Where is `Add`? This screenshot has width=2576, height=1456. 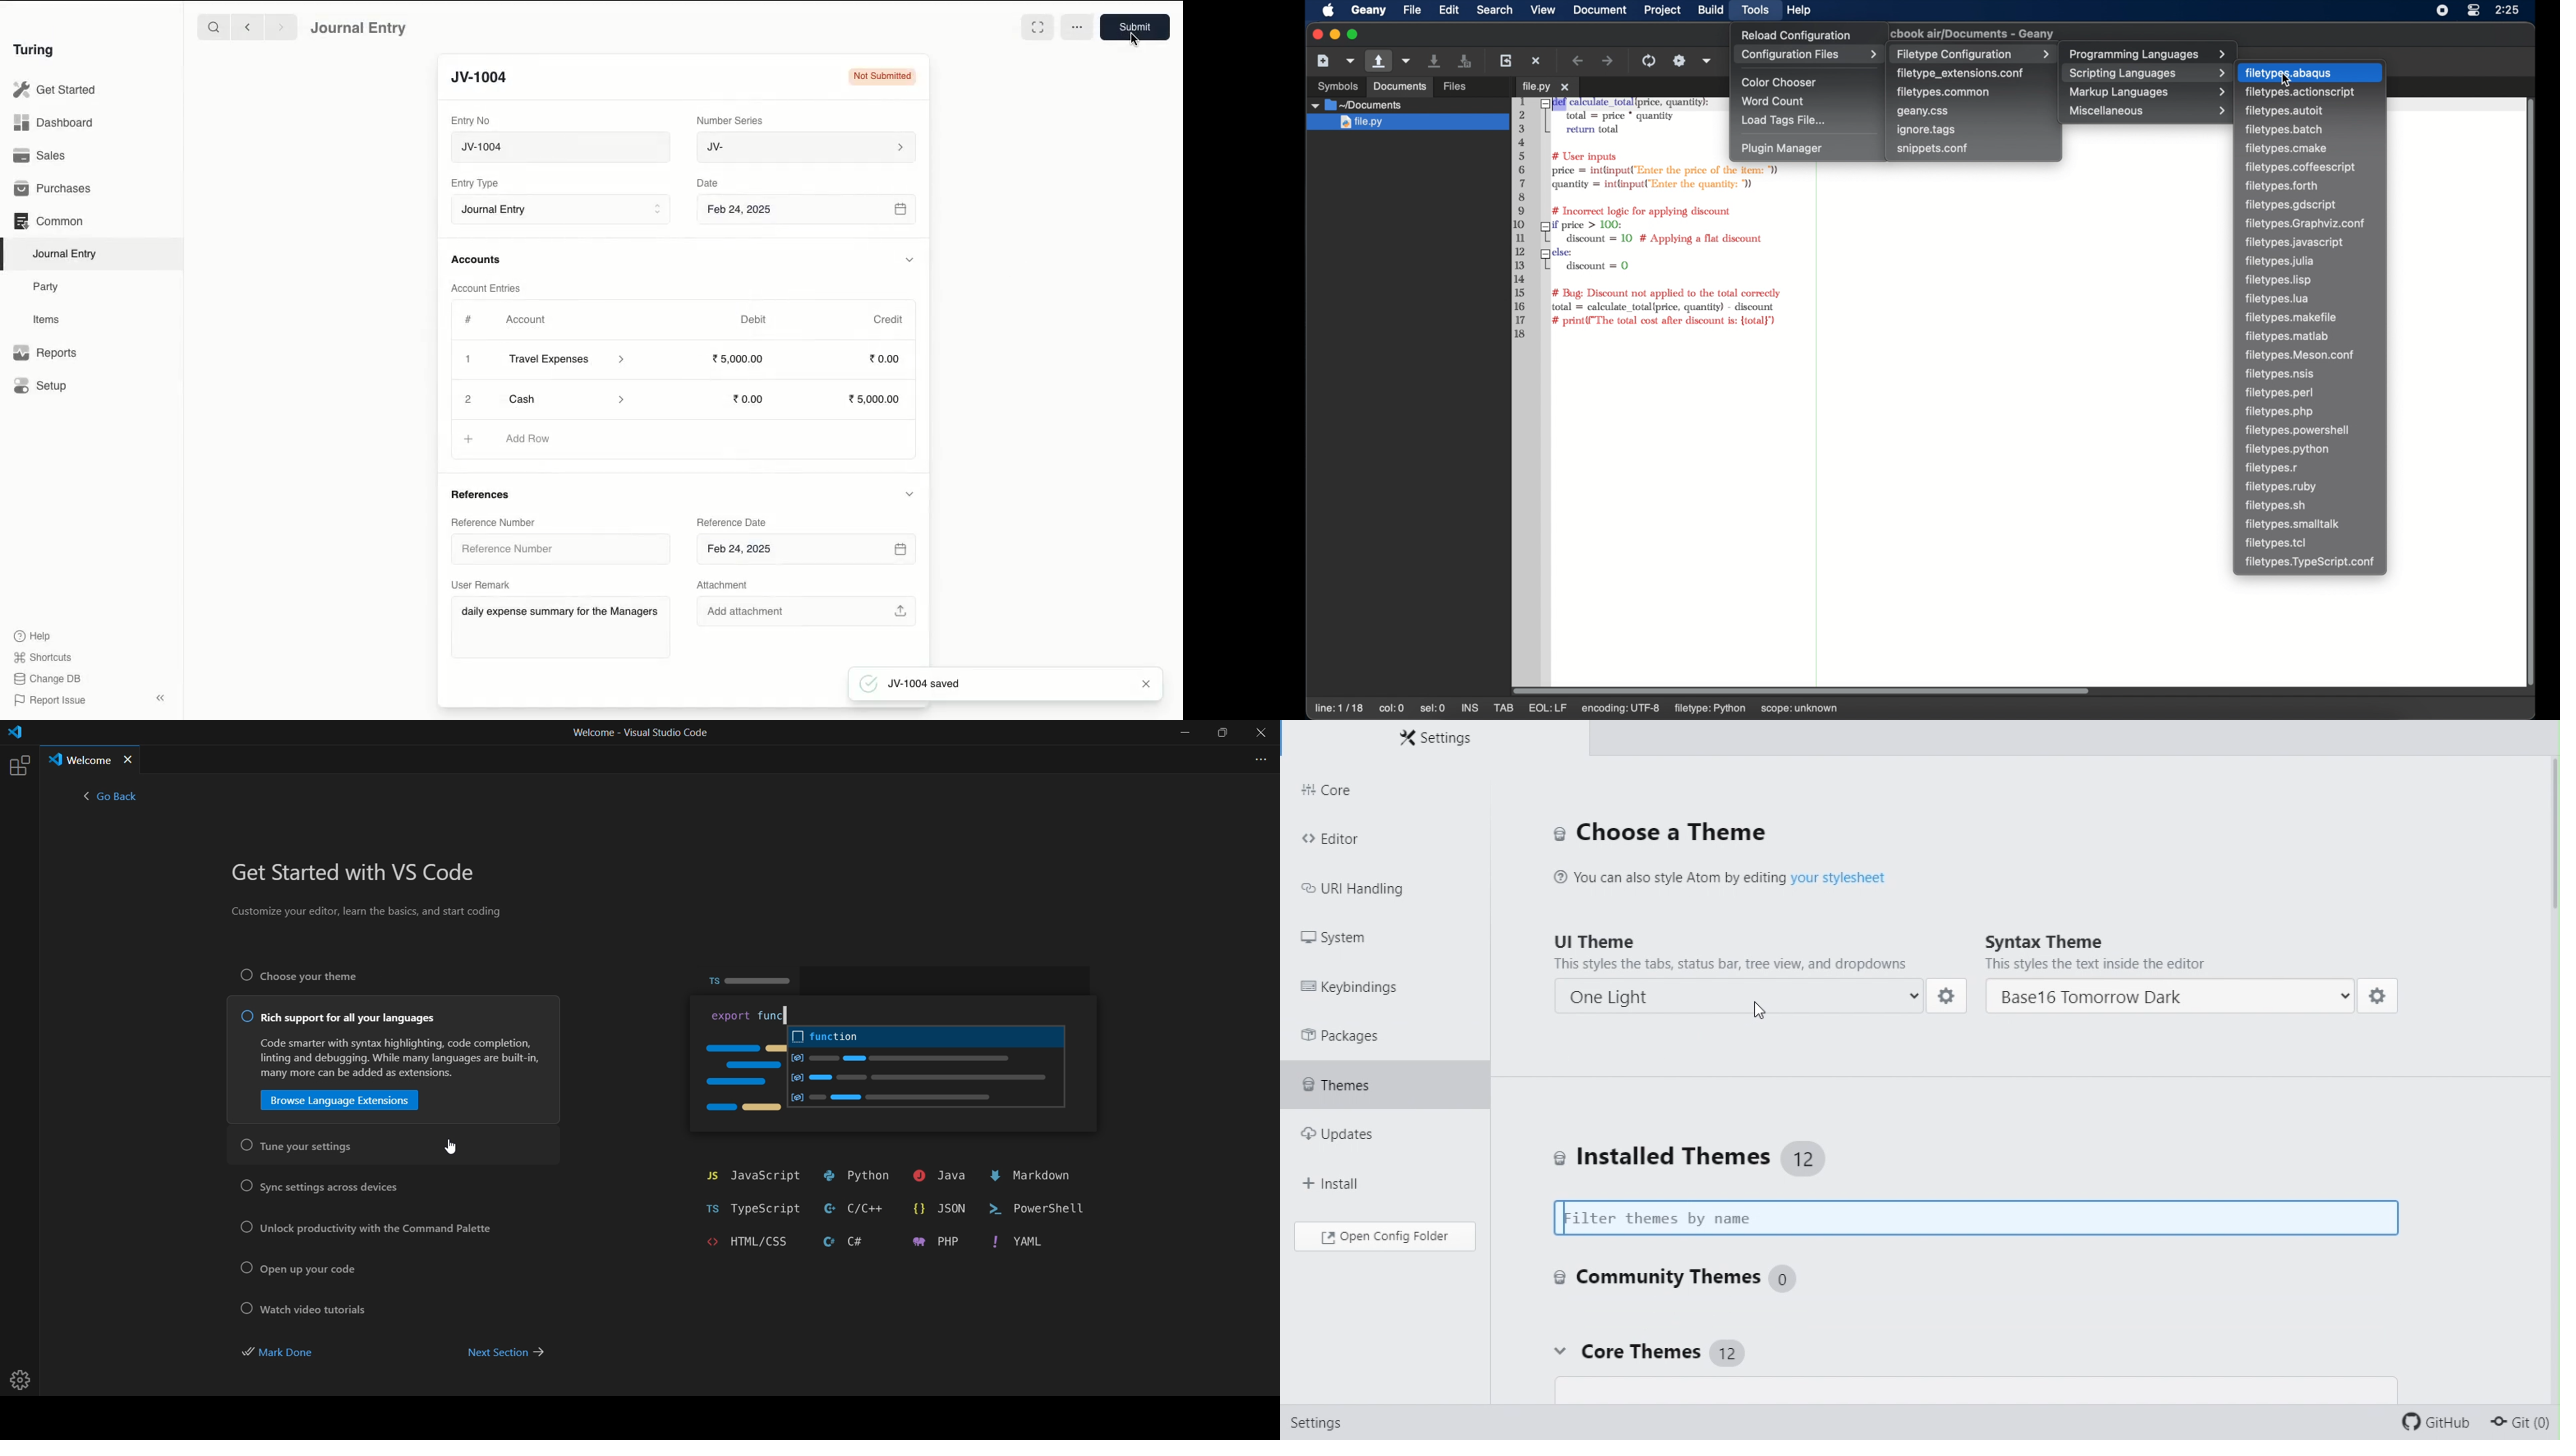
Add is located at coordinates (469, 360).